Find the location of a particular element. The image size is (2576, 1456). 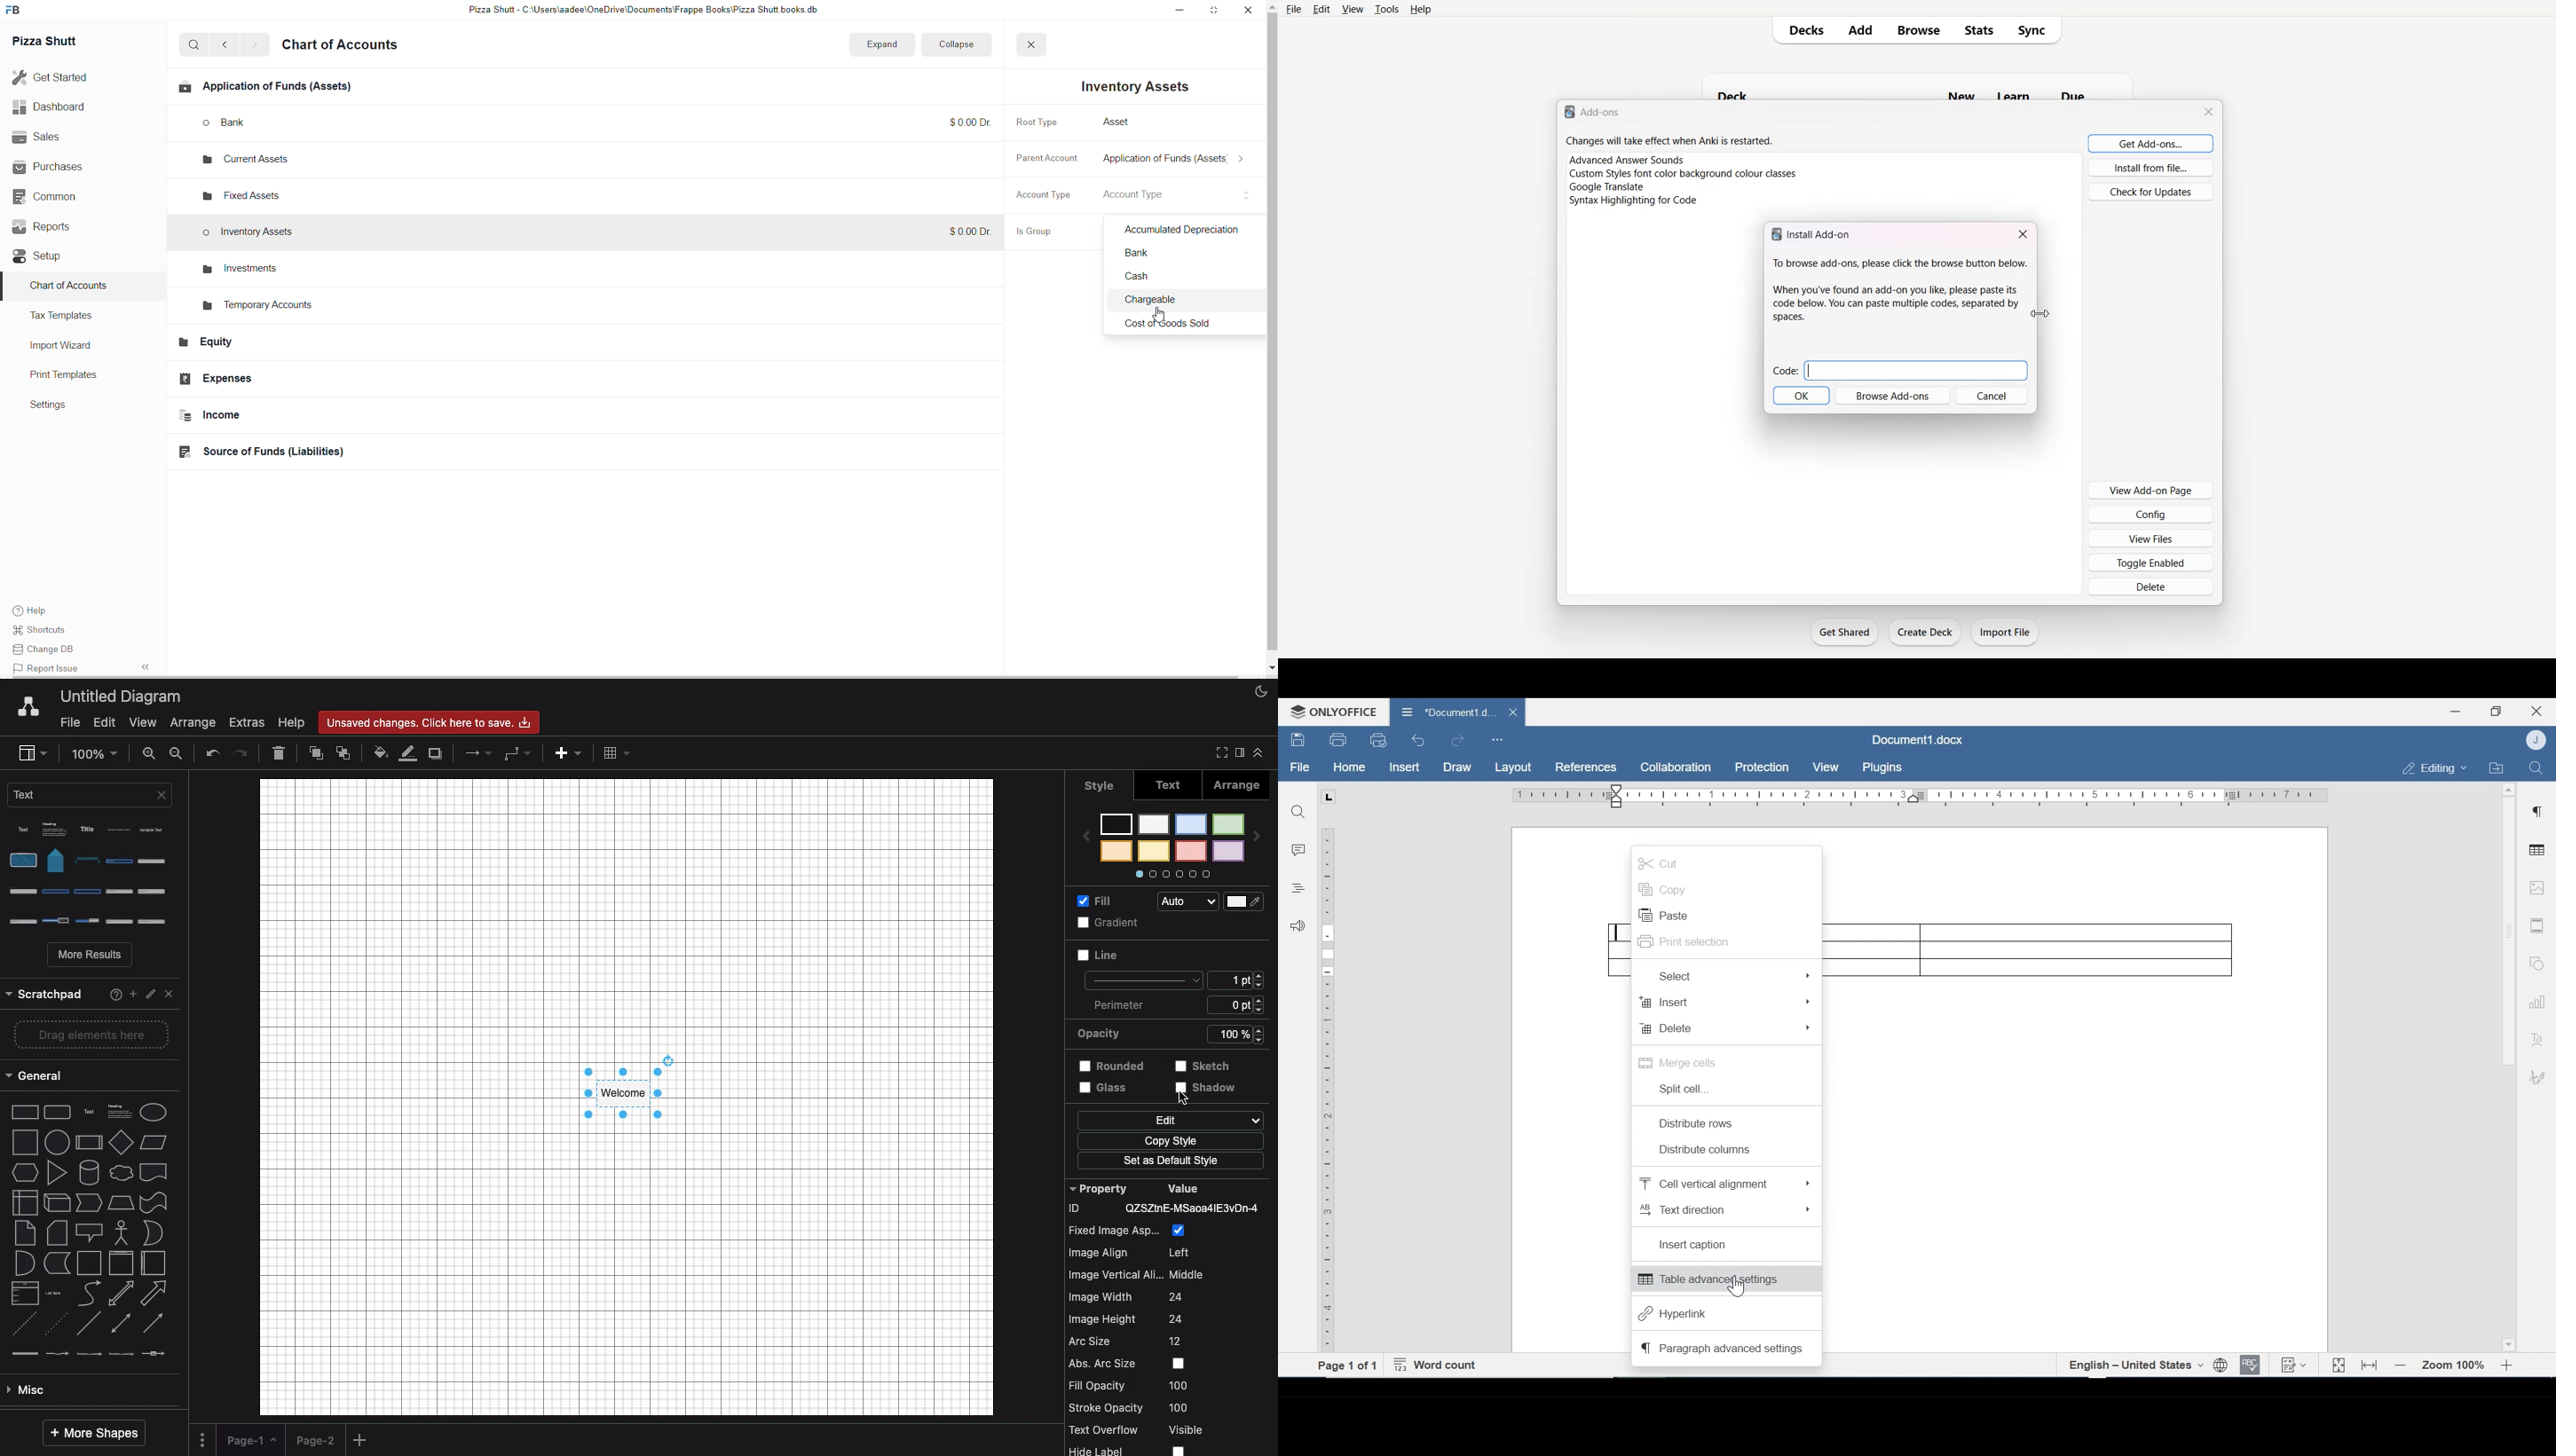

shape is located at coordinates (91, 1078).